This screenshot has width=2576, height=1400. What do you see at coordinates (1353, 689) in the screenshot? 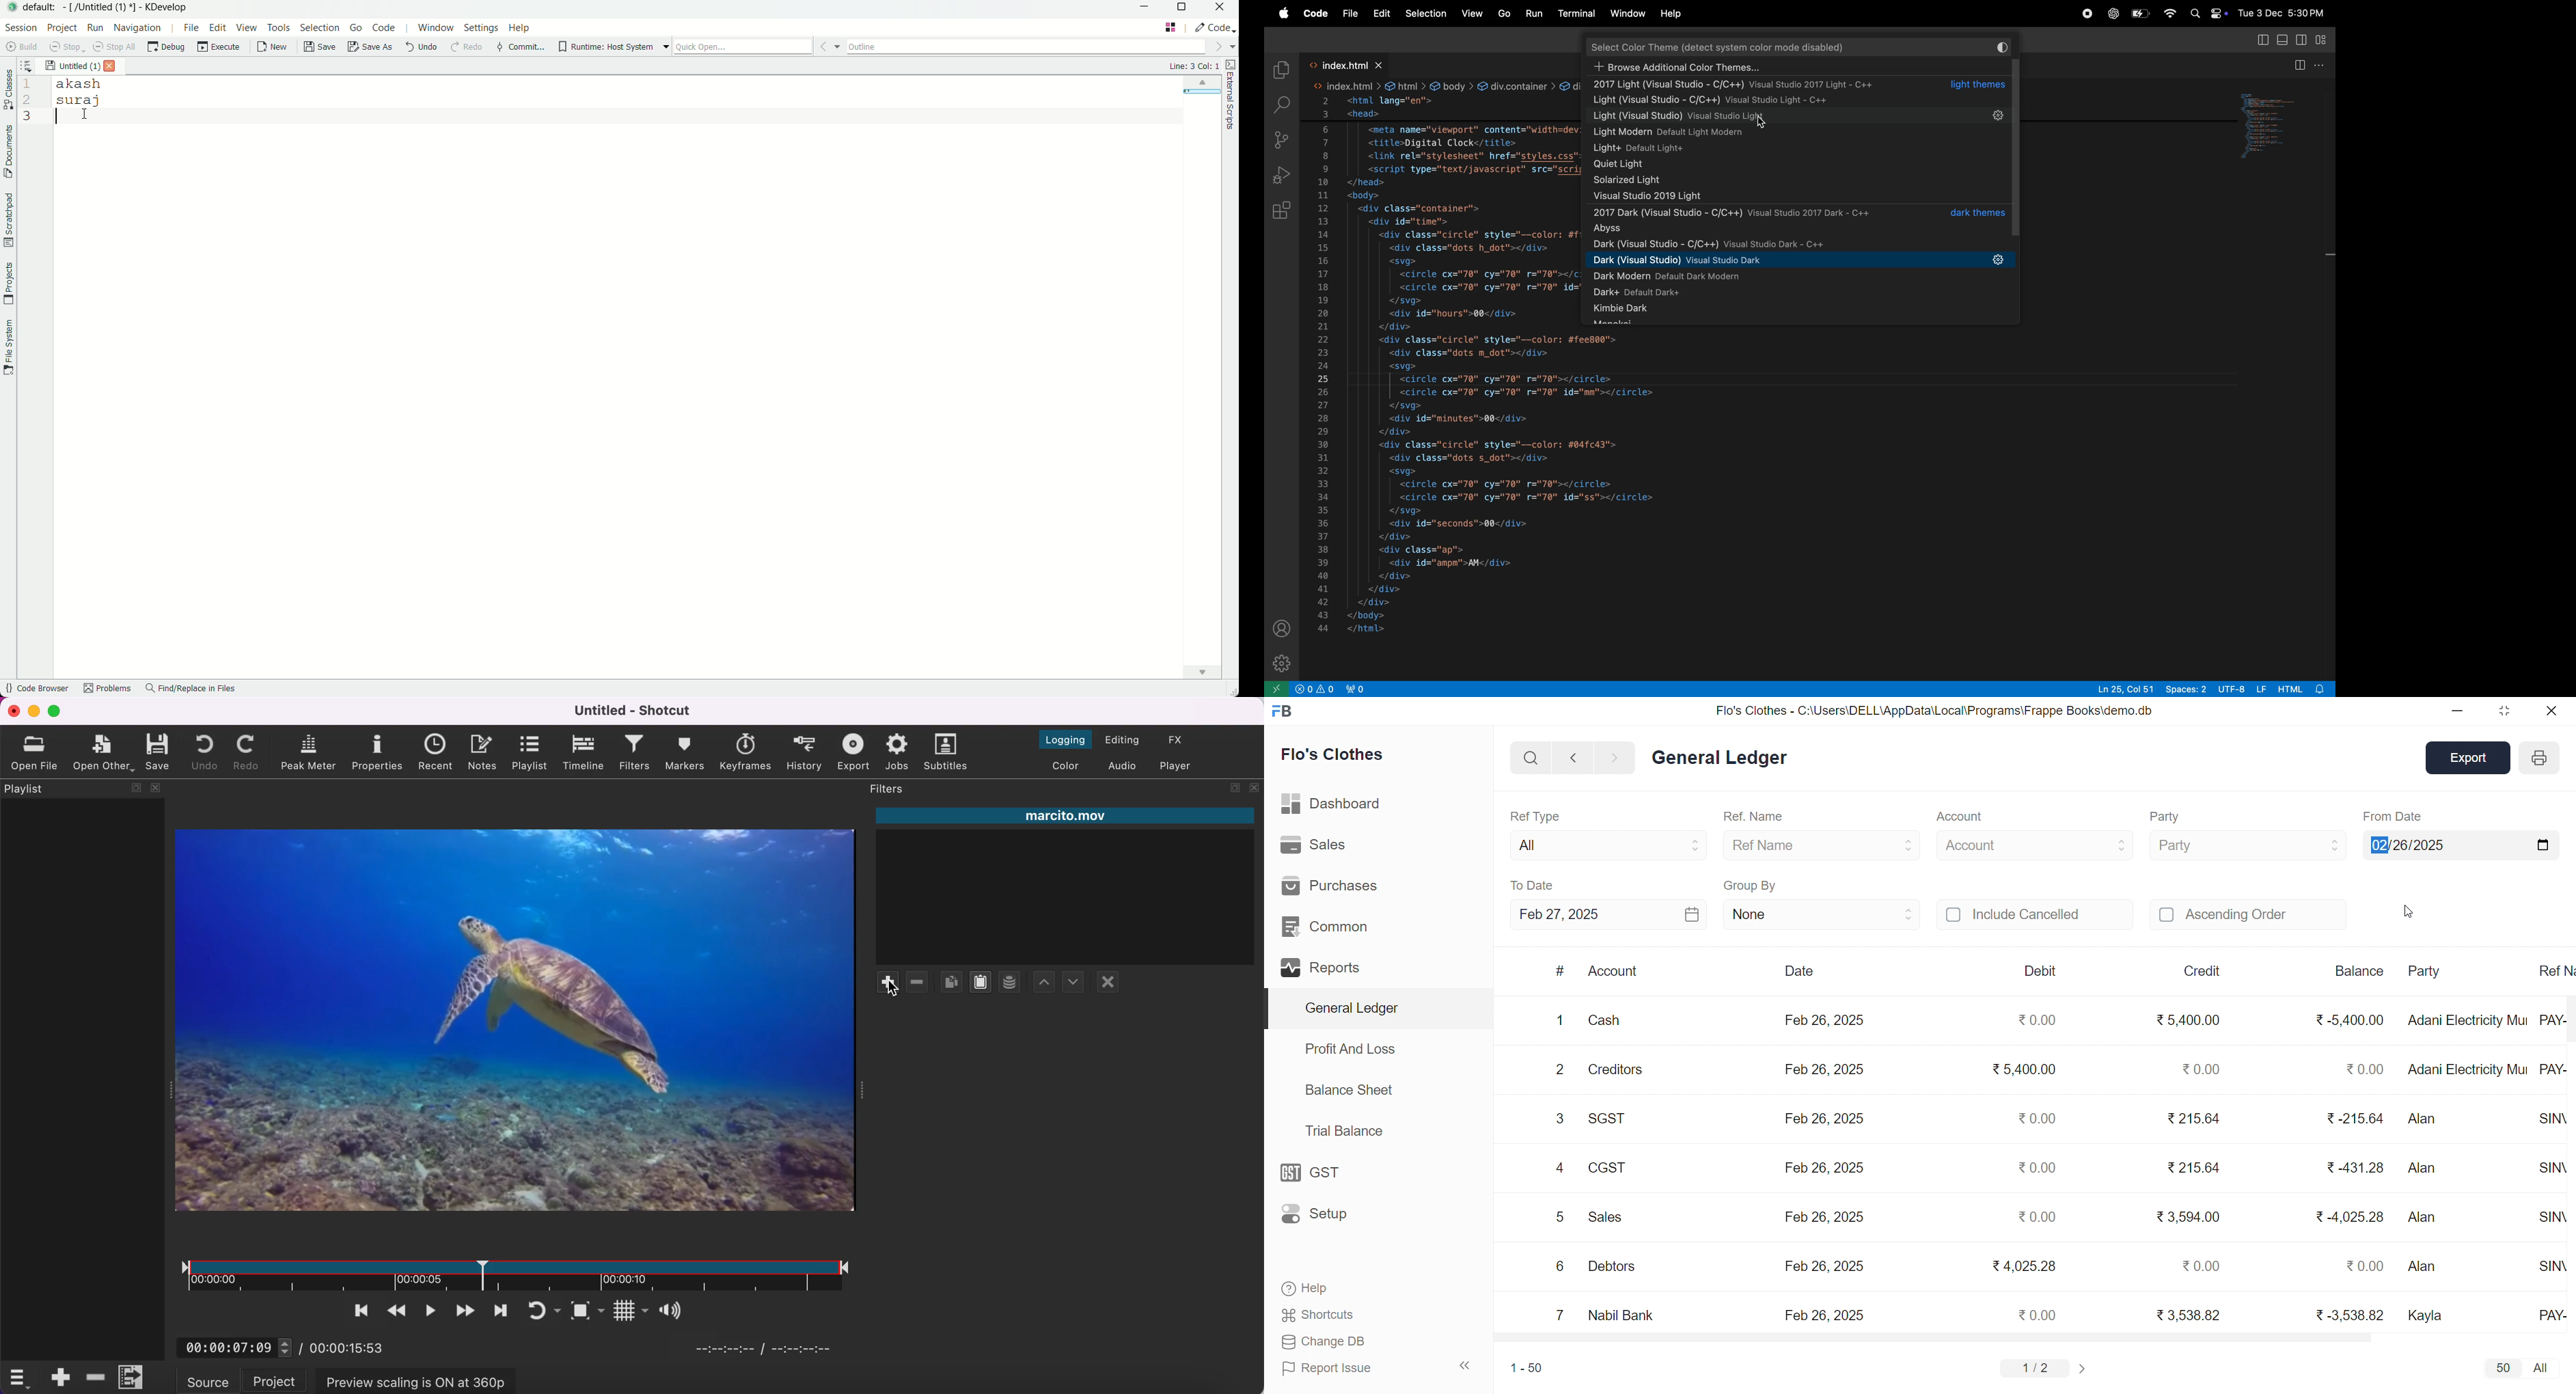
I see `no active ports` at bounding box center [1353, 689].